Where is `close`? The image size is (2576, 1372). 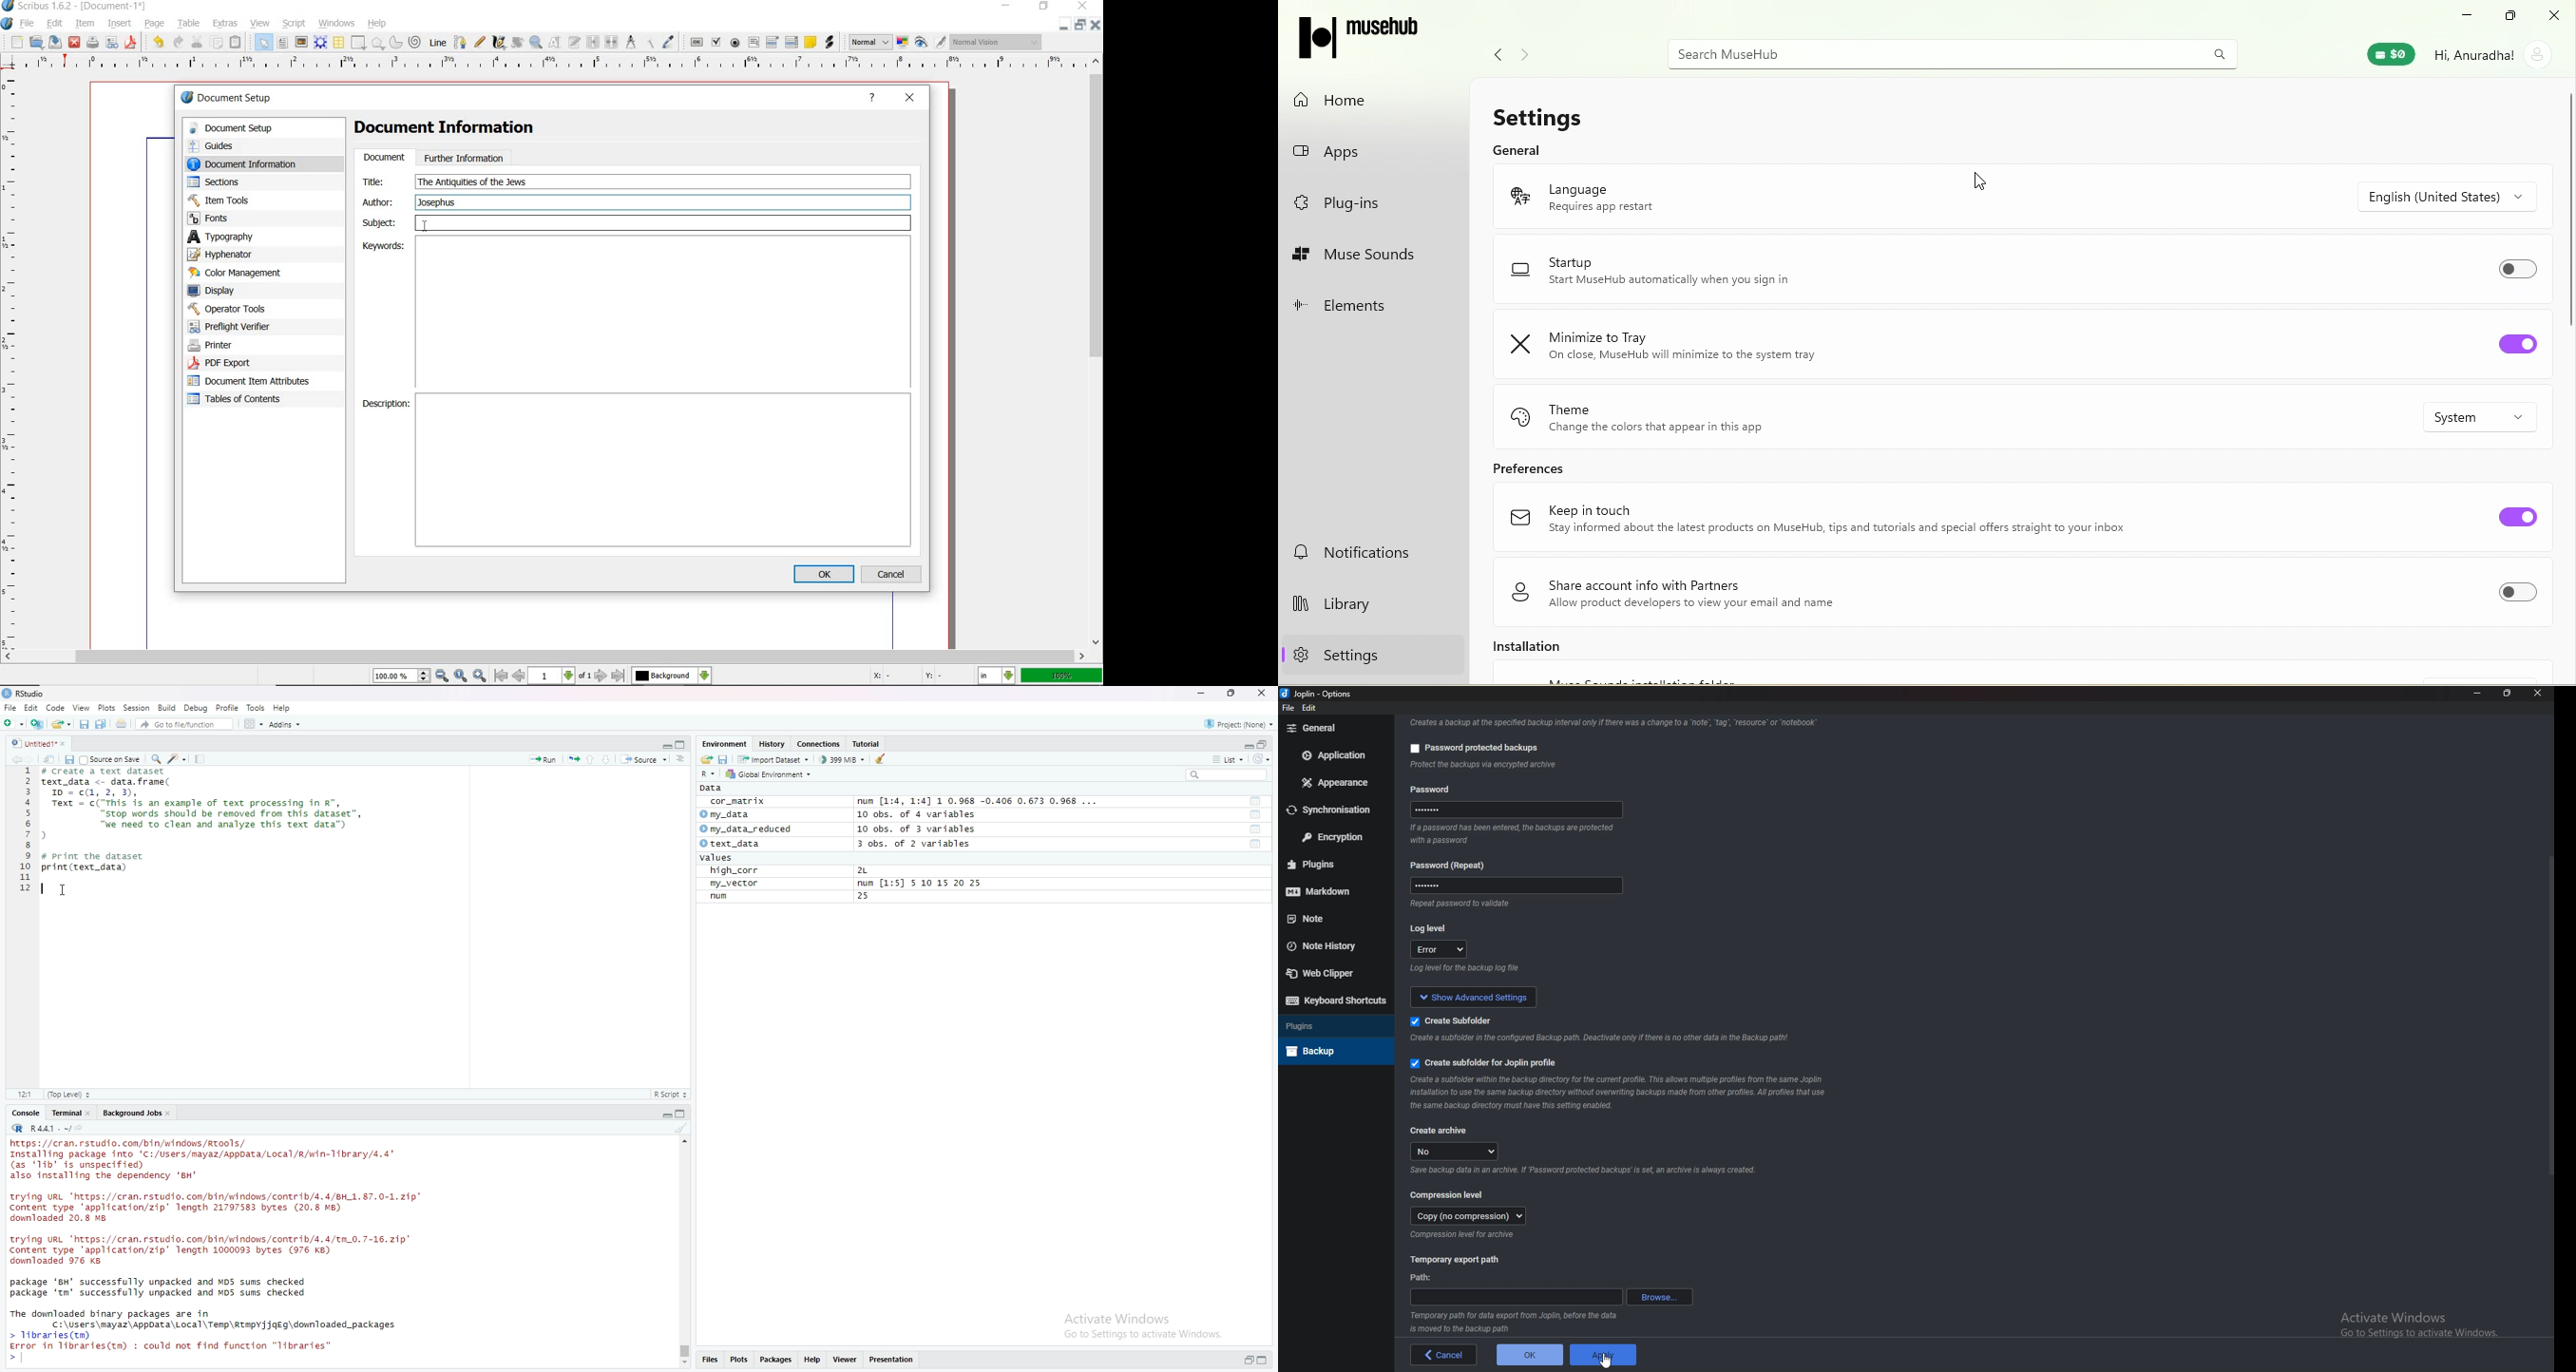 close is located at coordinates (2538, 694).